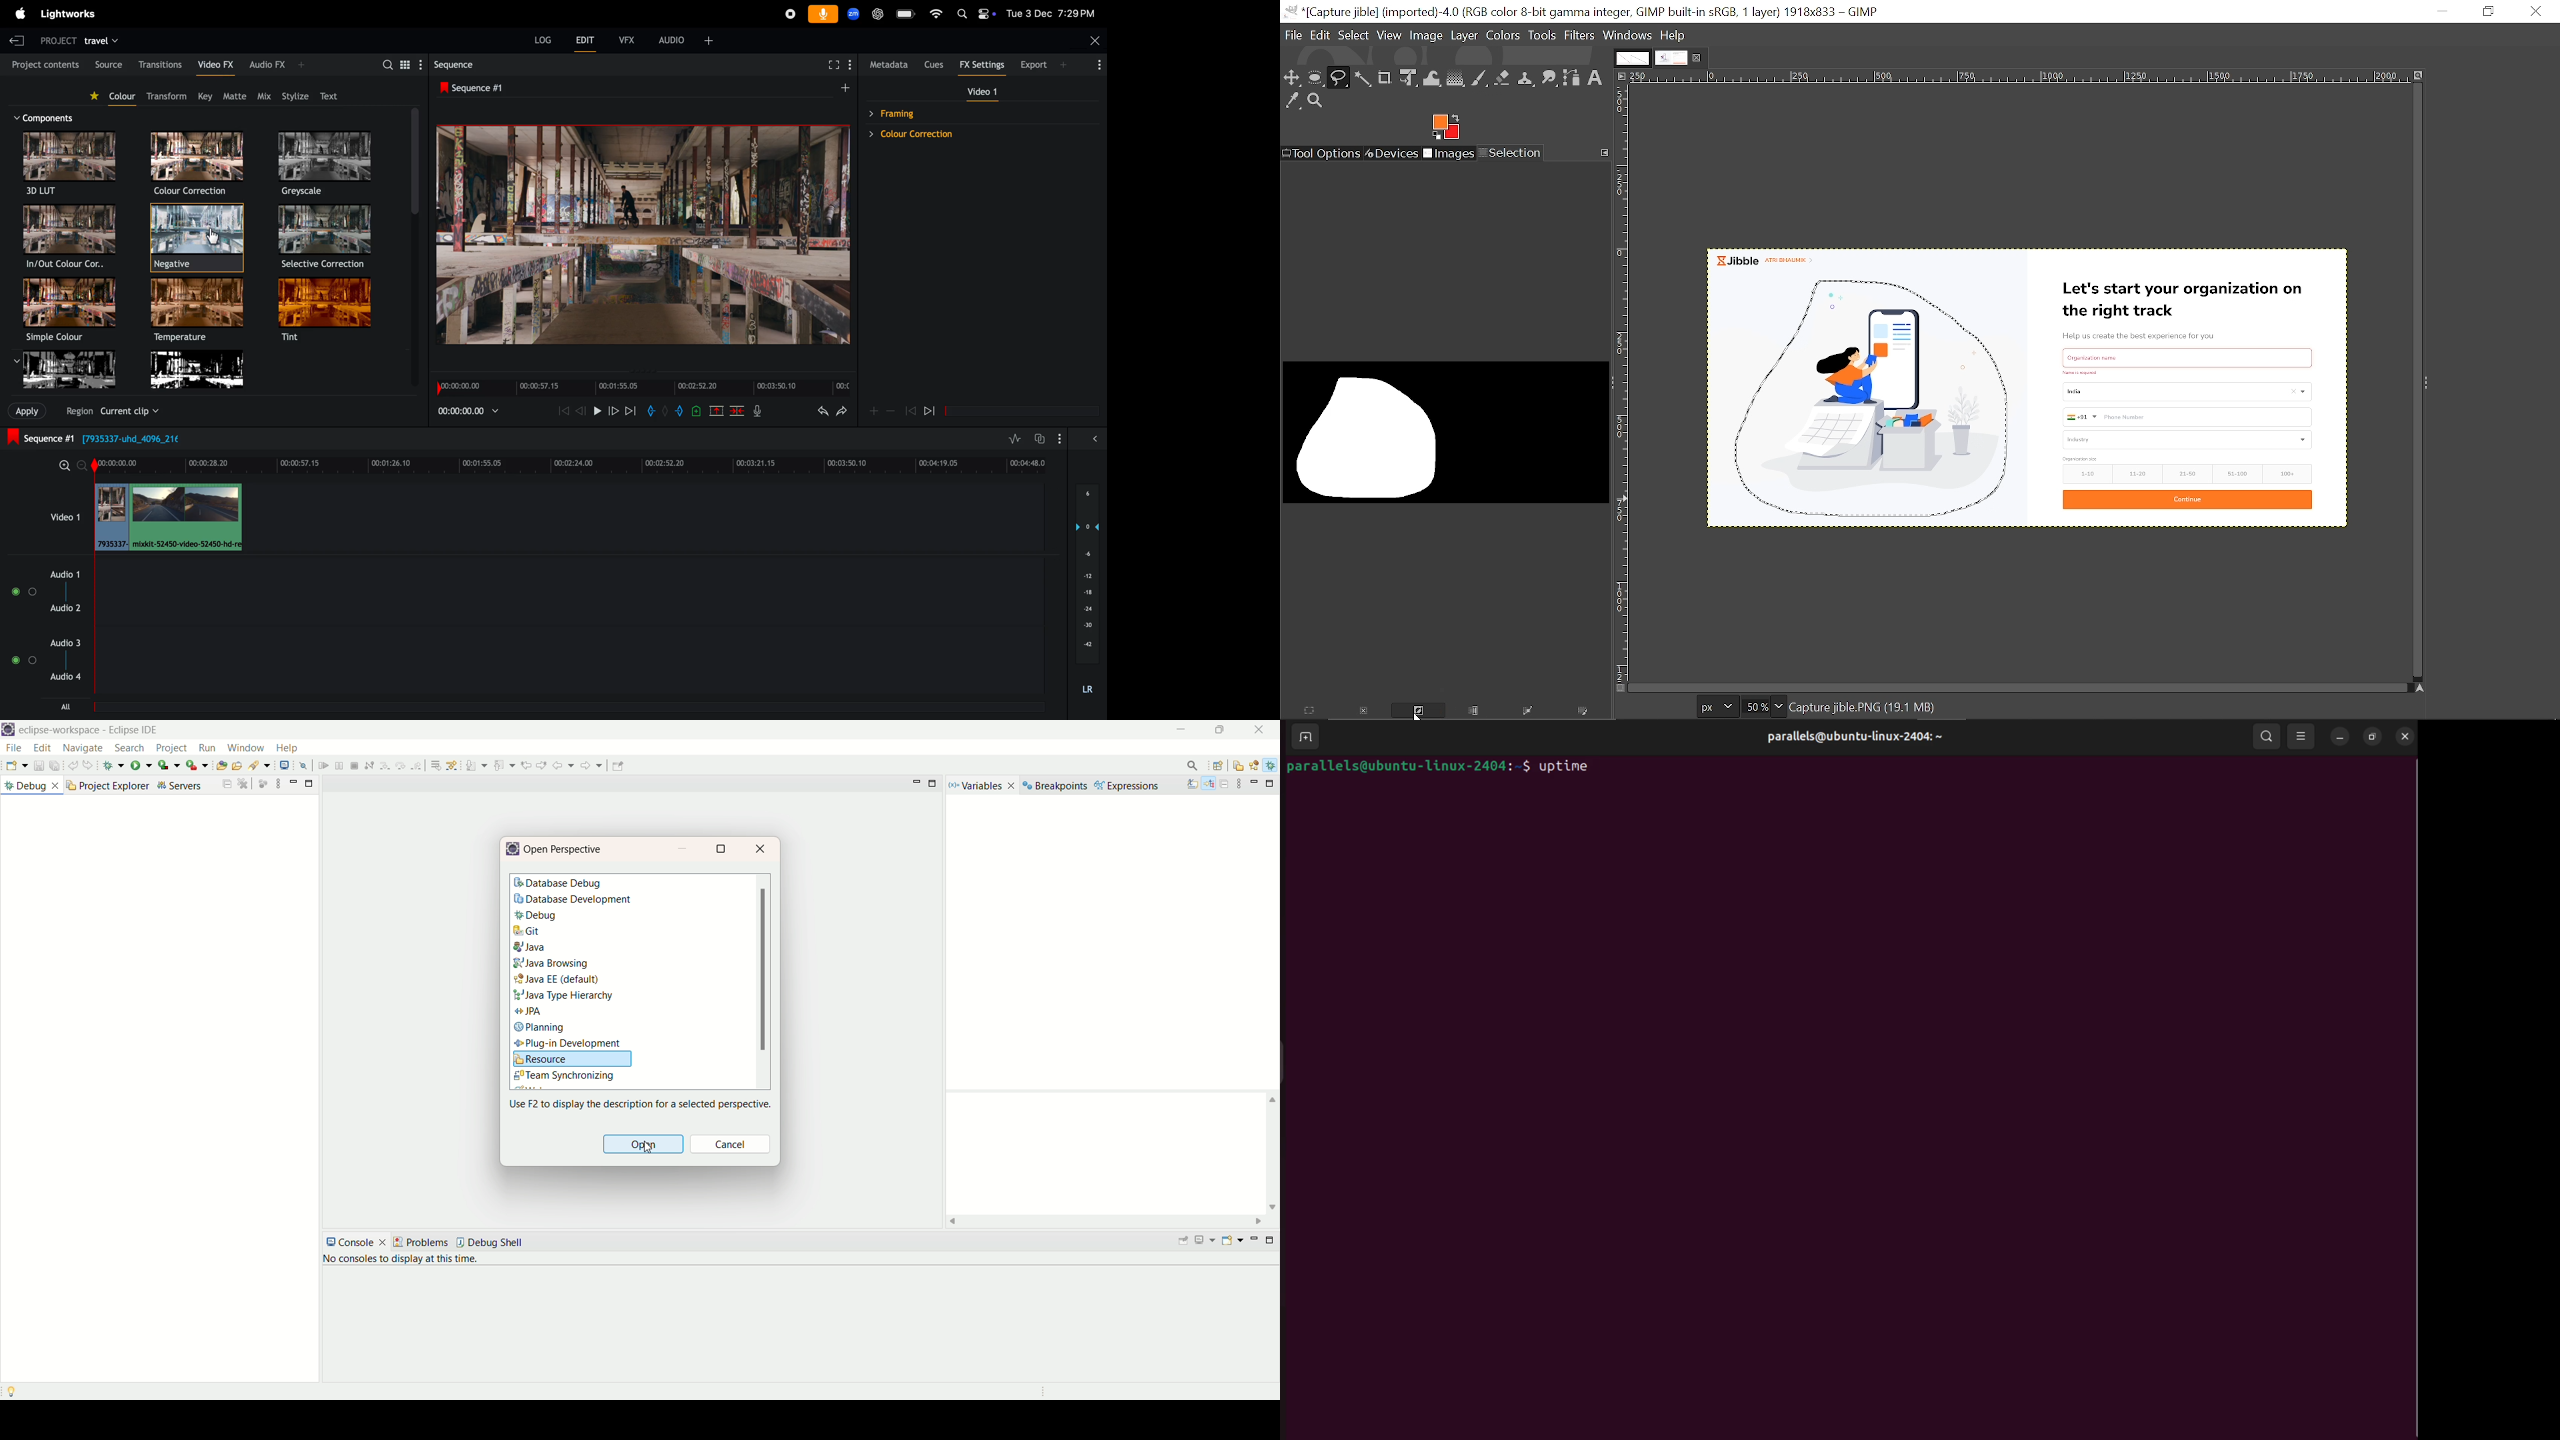 The width and height of the screenshot is (2576, 1456). Describe the element at coordinates (533, 948) in the screenshot. I see `java` at that location.